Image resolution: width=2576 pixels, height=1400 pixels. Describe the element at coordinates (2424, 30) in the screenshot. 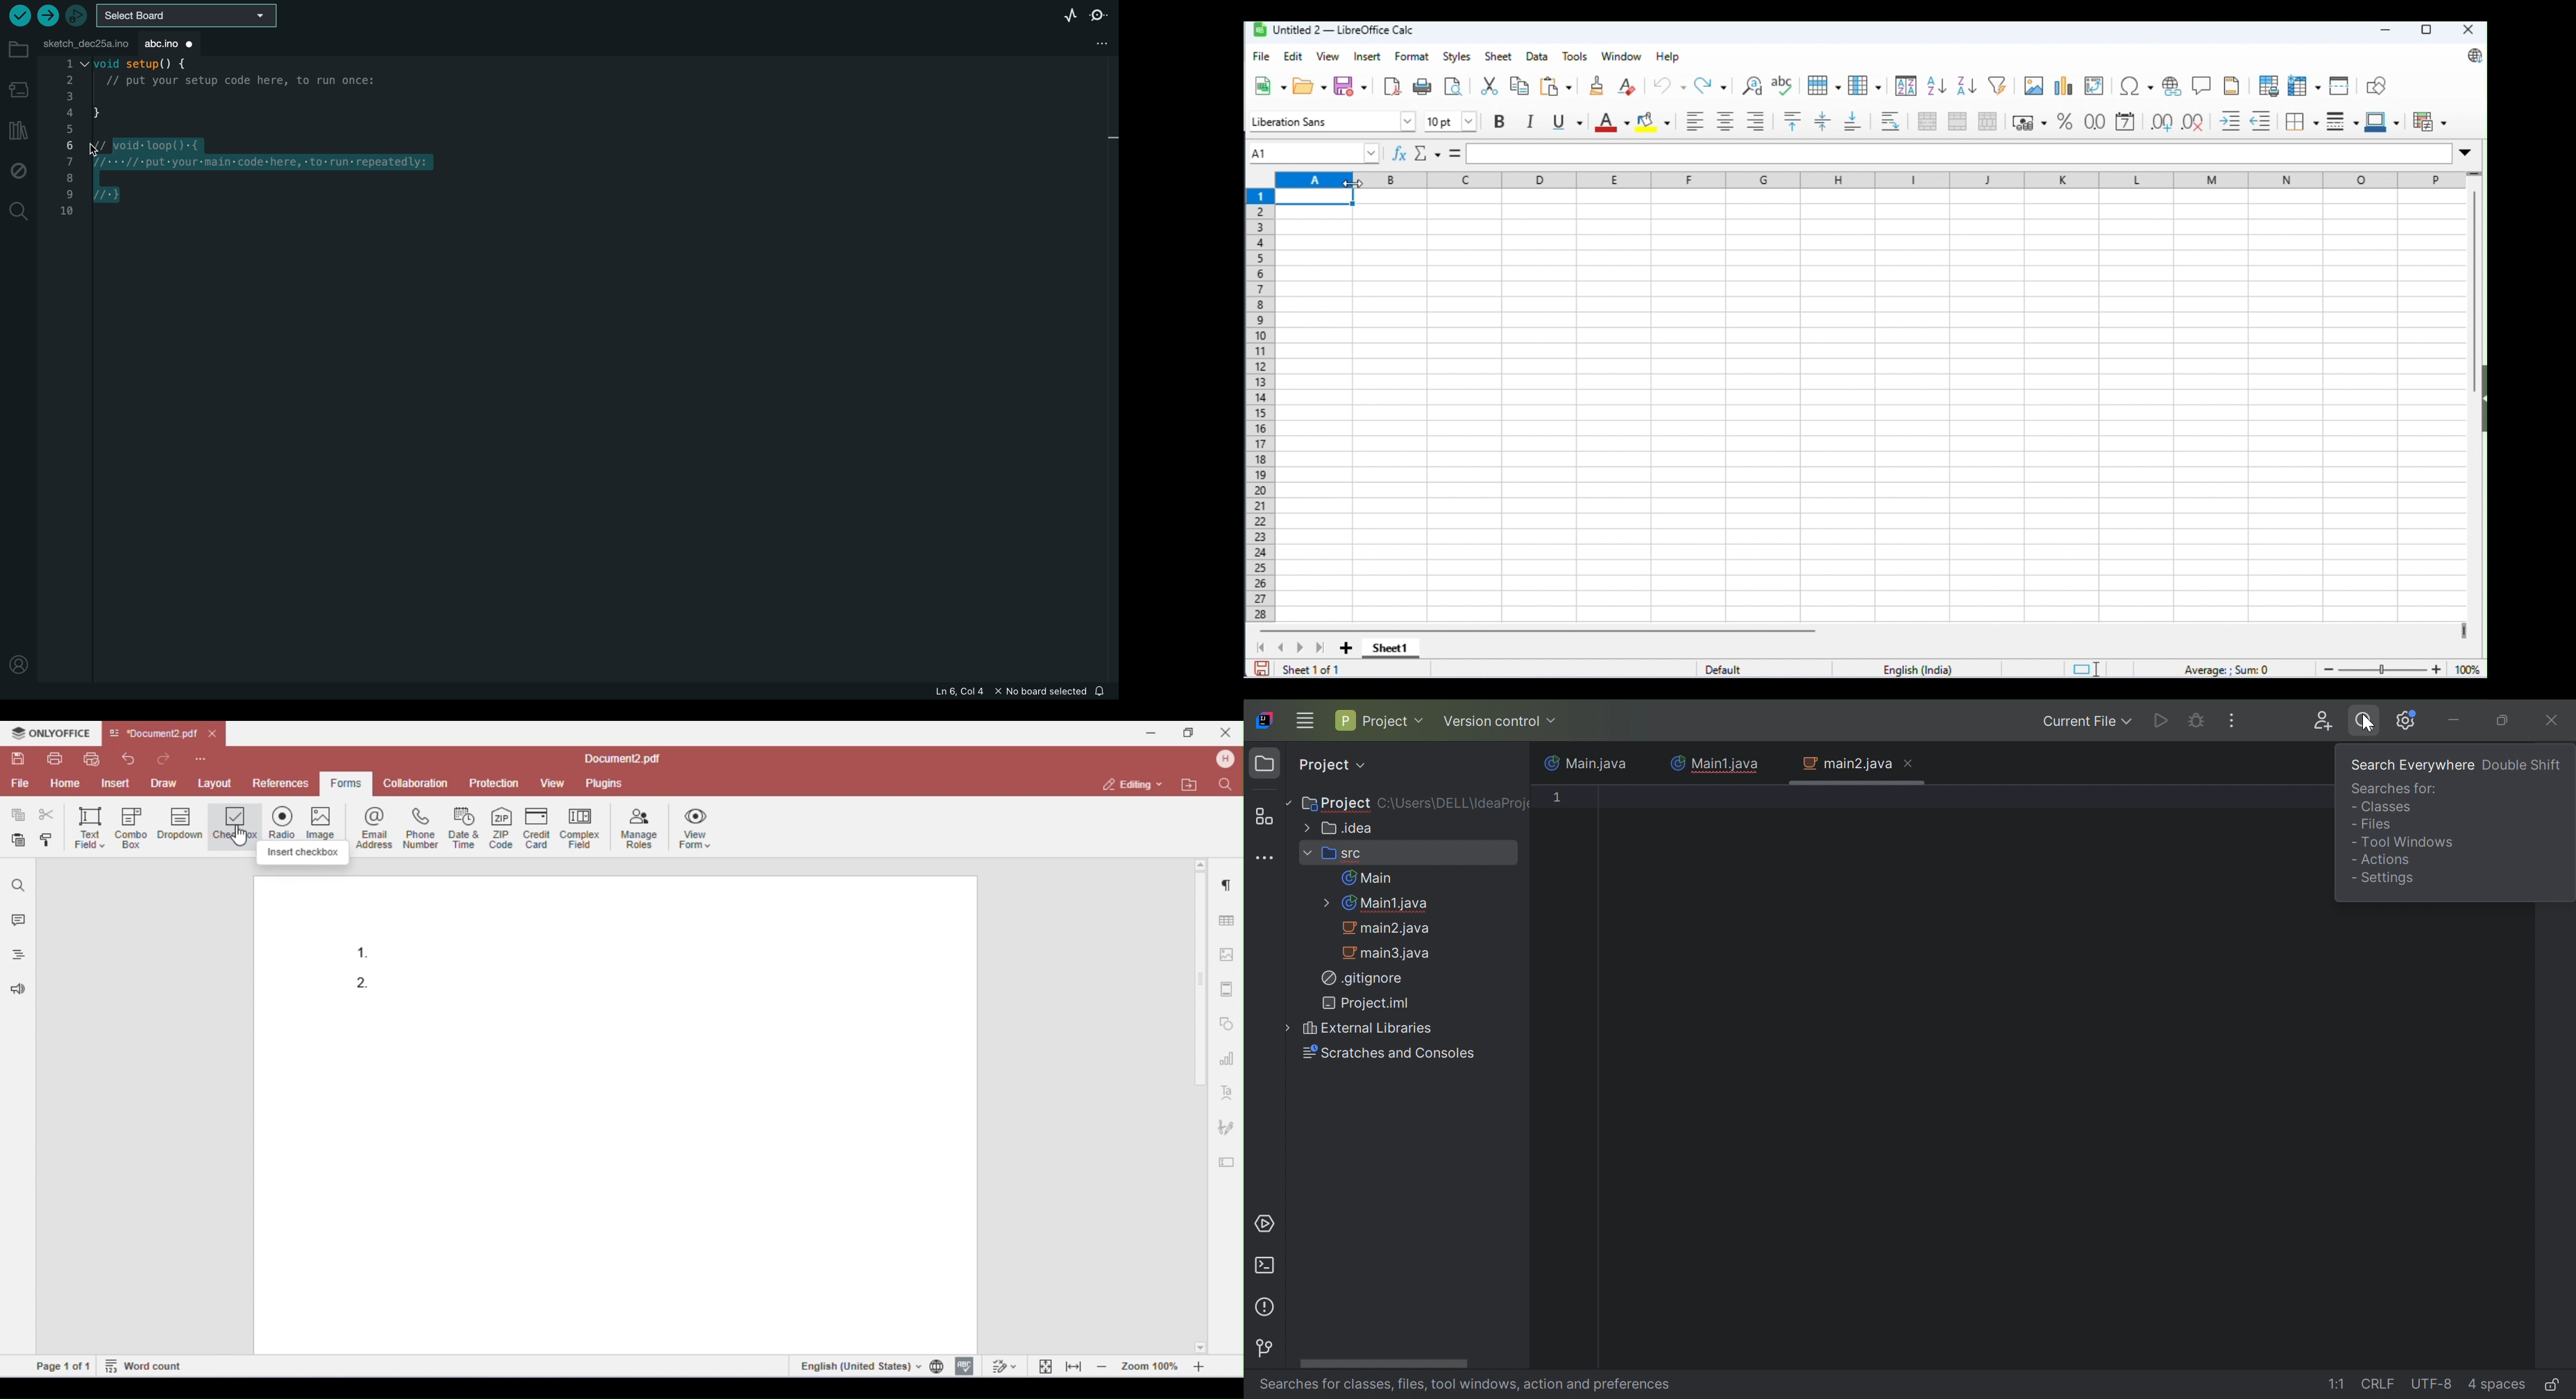

I see `maximize` at that location.